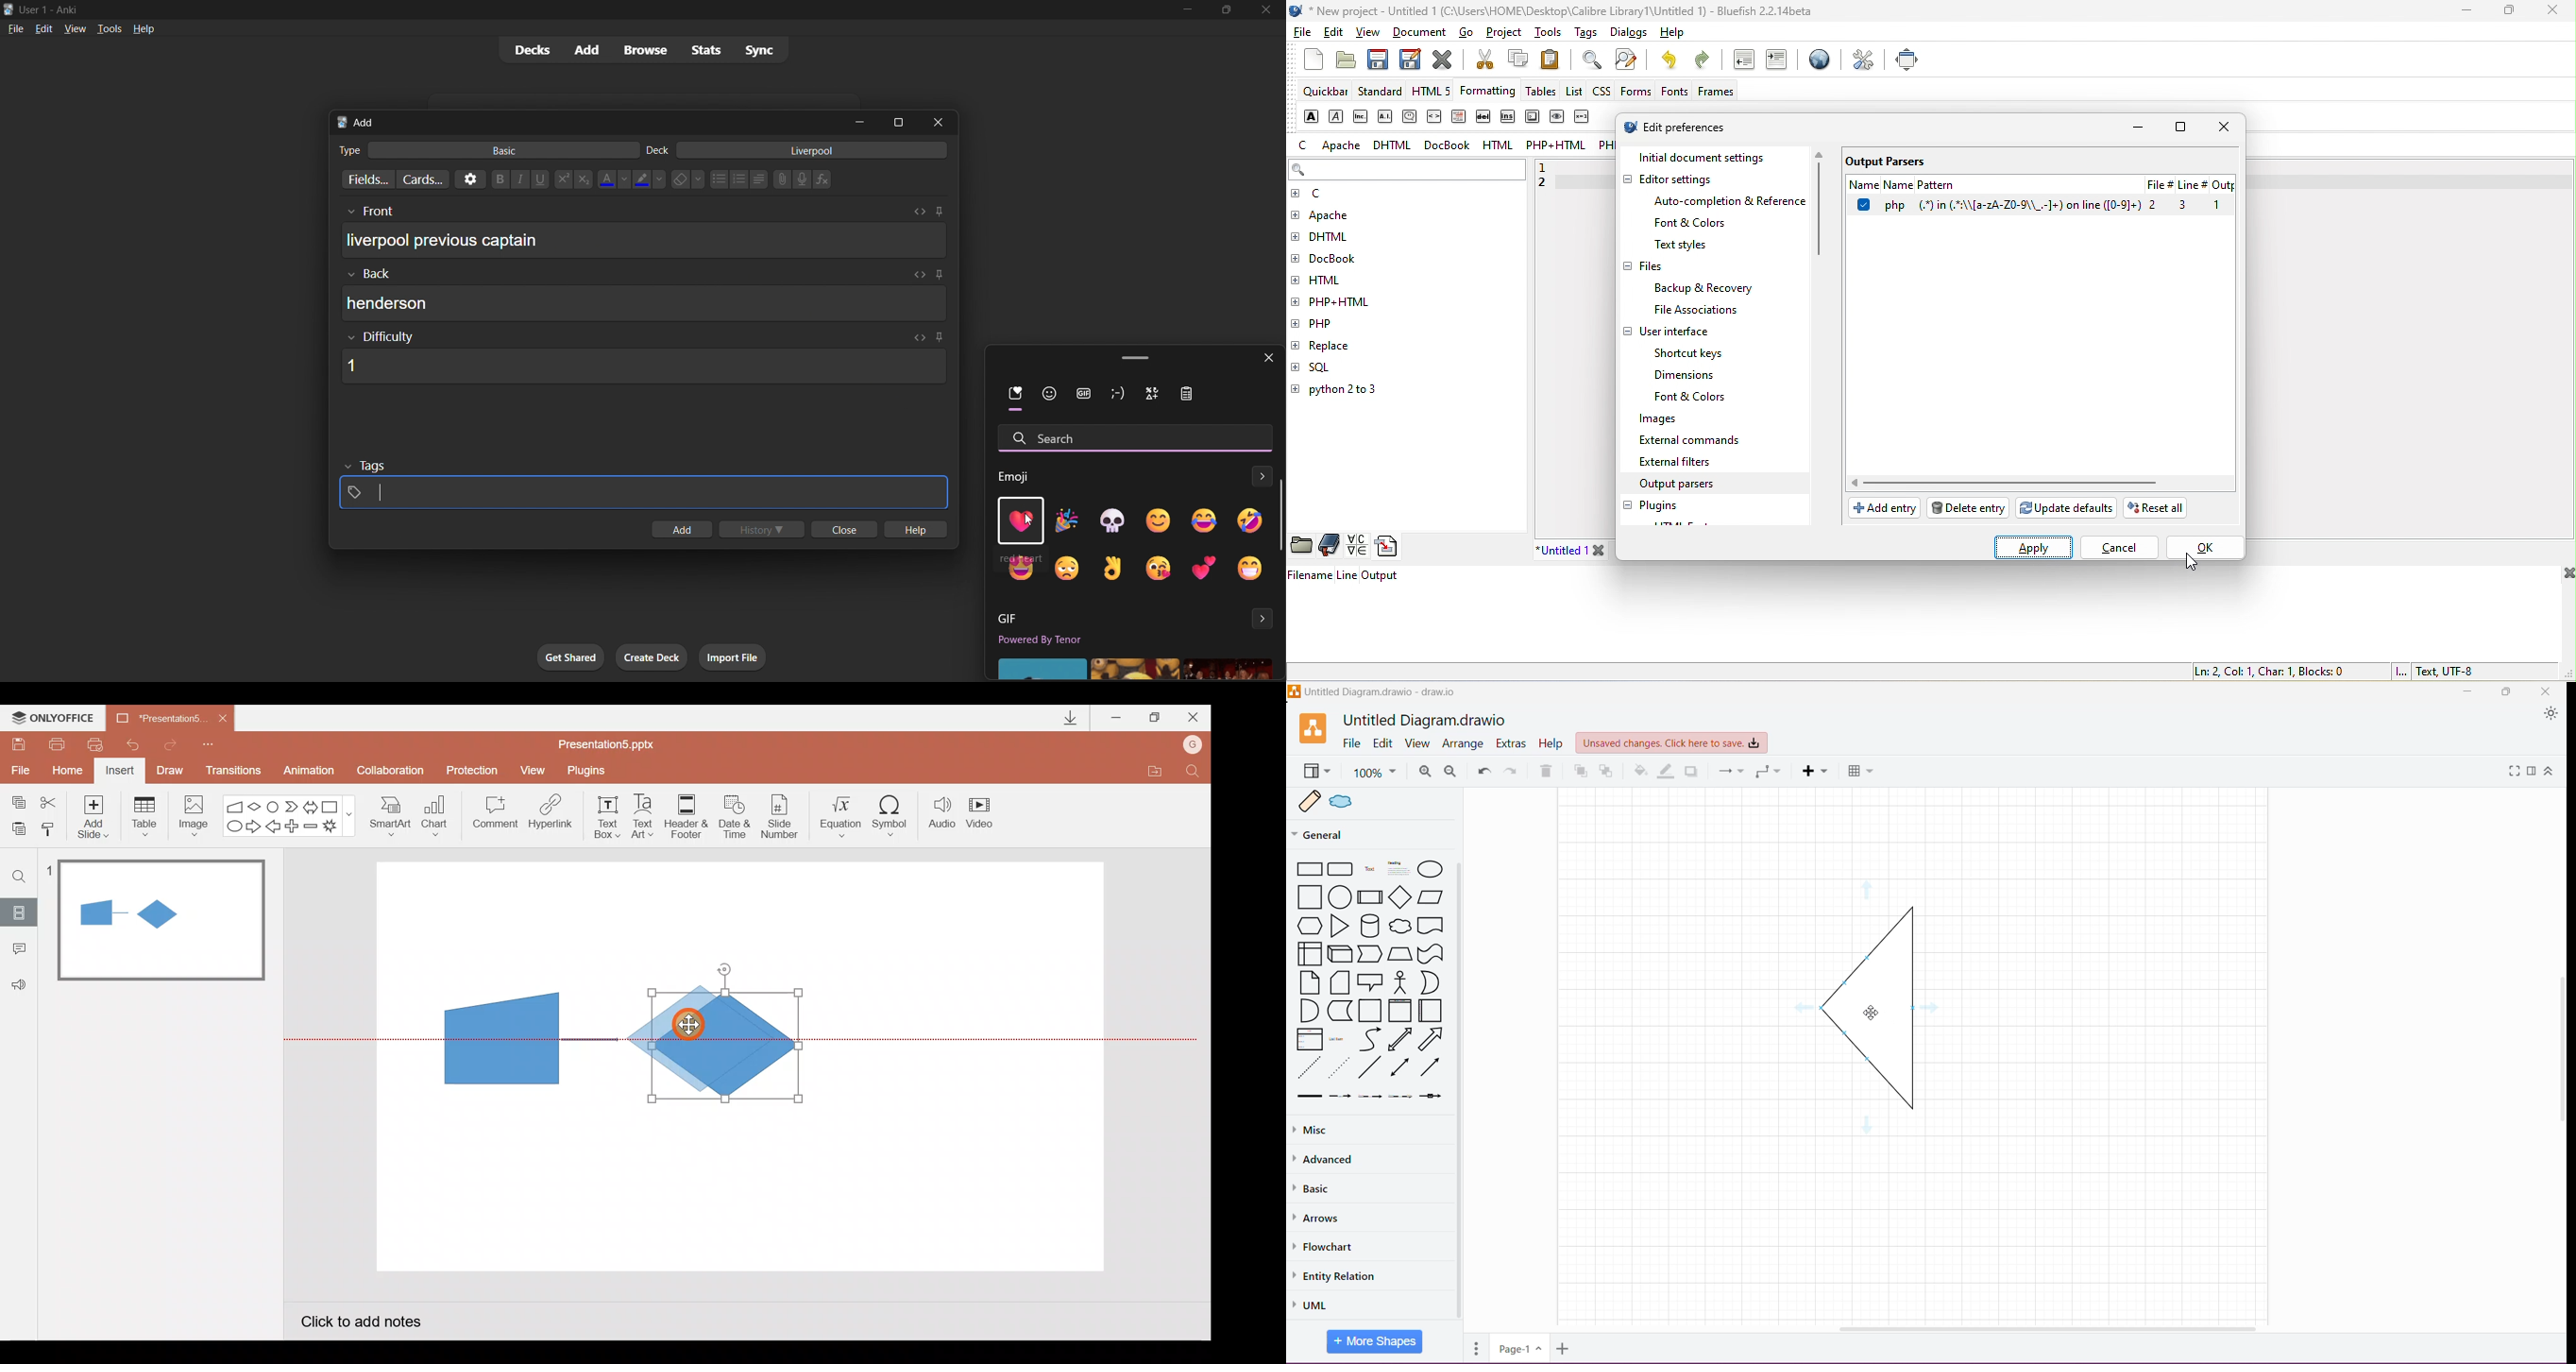  What do you see at coordinates (1011, 619) in the screenshot?
I see `GIF` at bounding box center [1011, 619].